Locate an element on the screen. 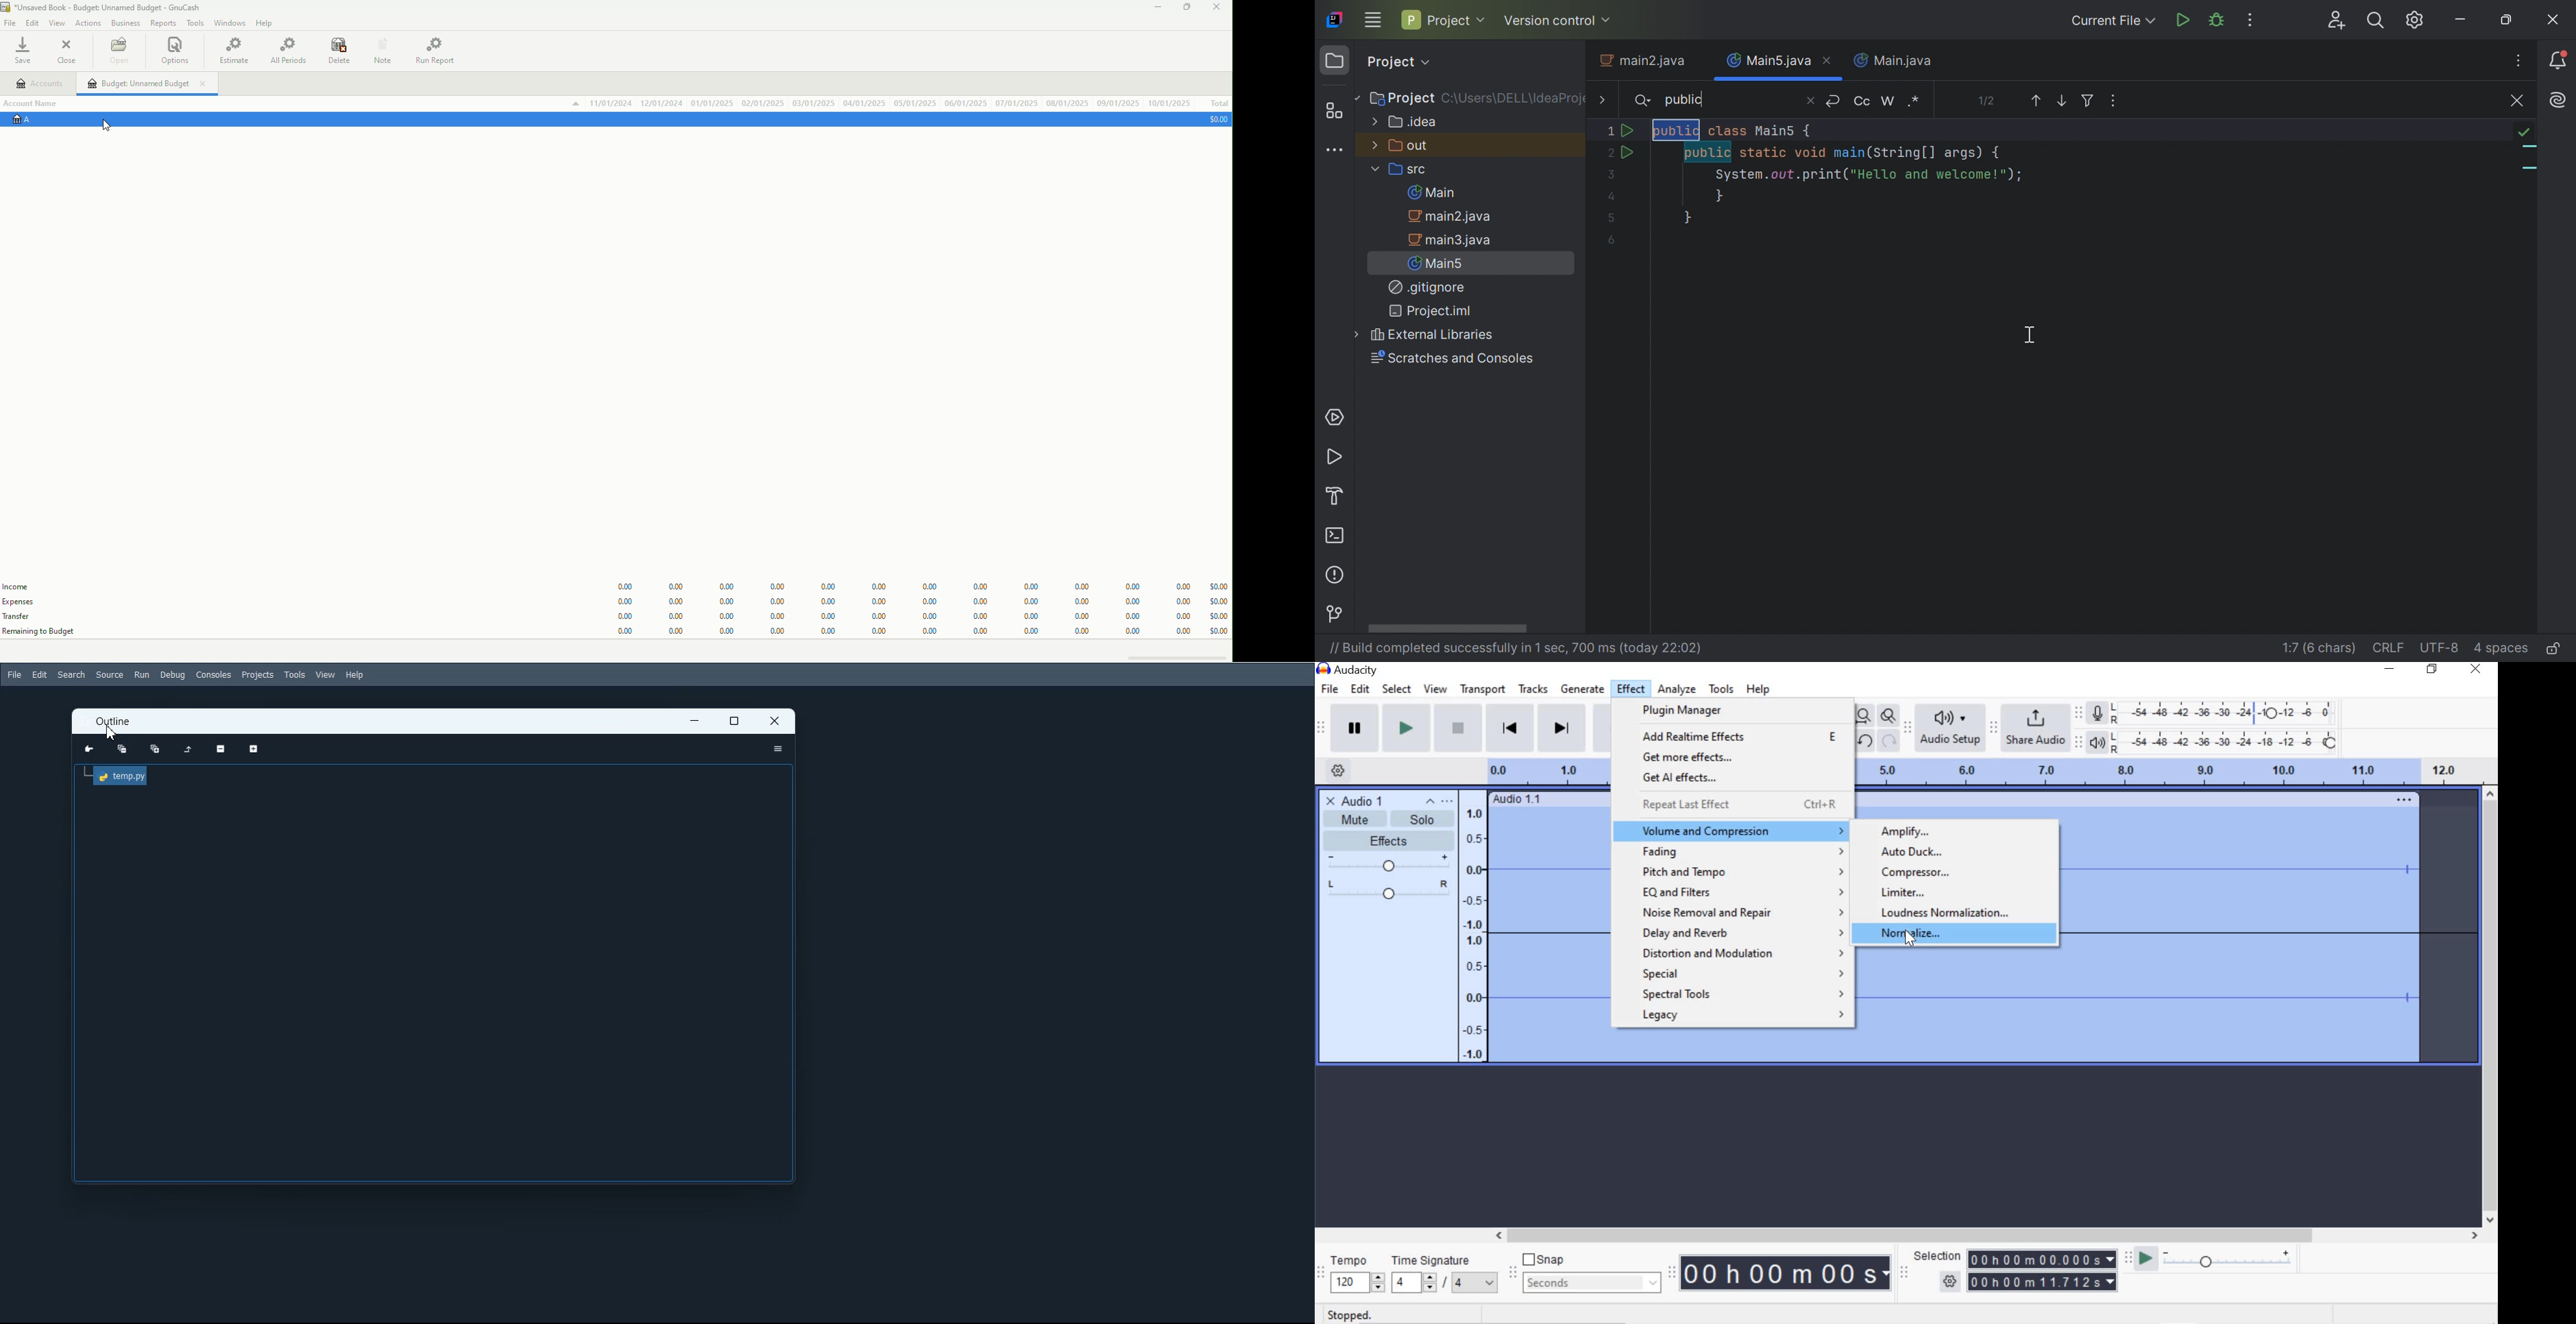 The width and height of the screenshot is (2576, 1344). Tools is located at coordinates (294, 675).